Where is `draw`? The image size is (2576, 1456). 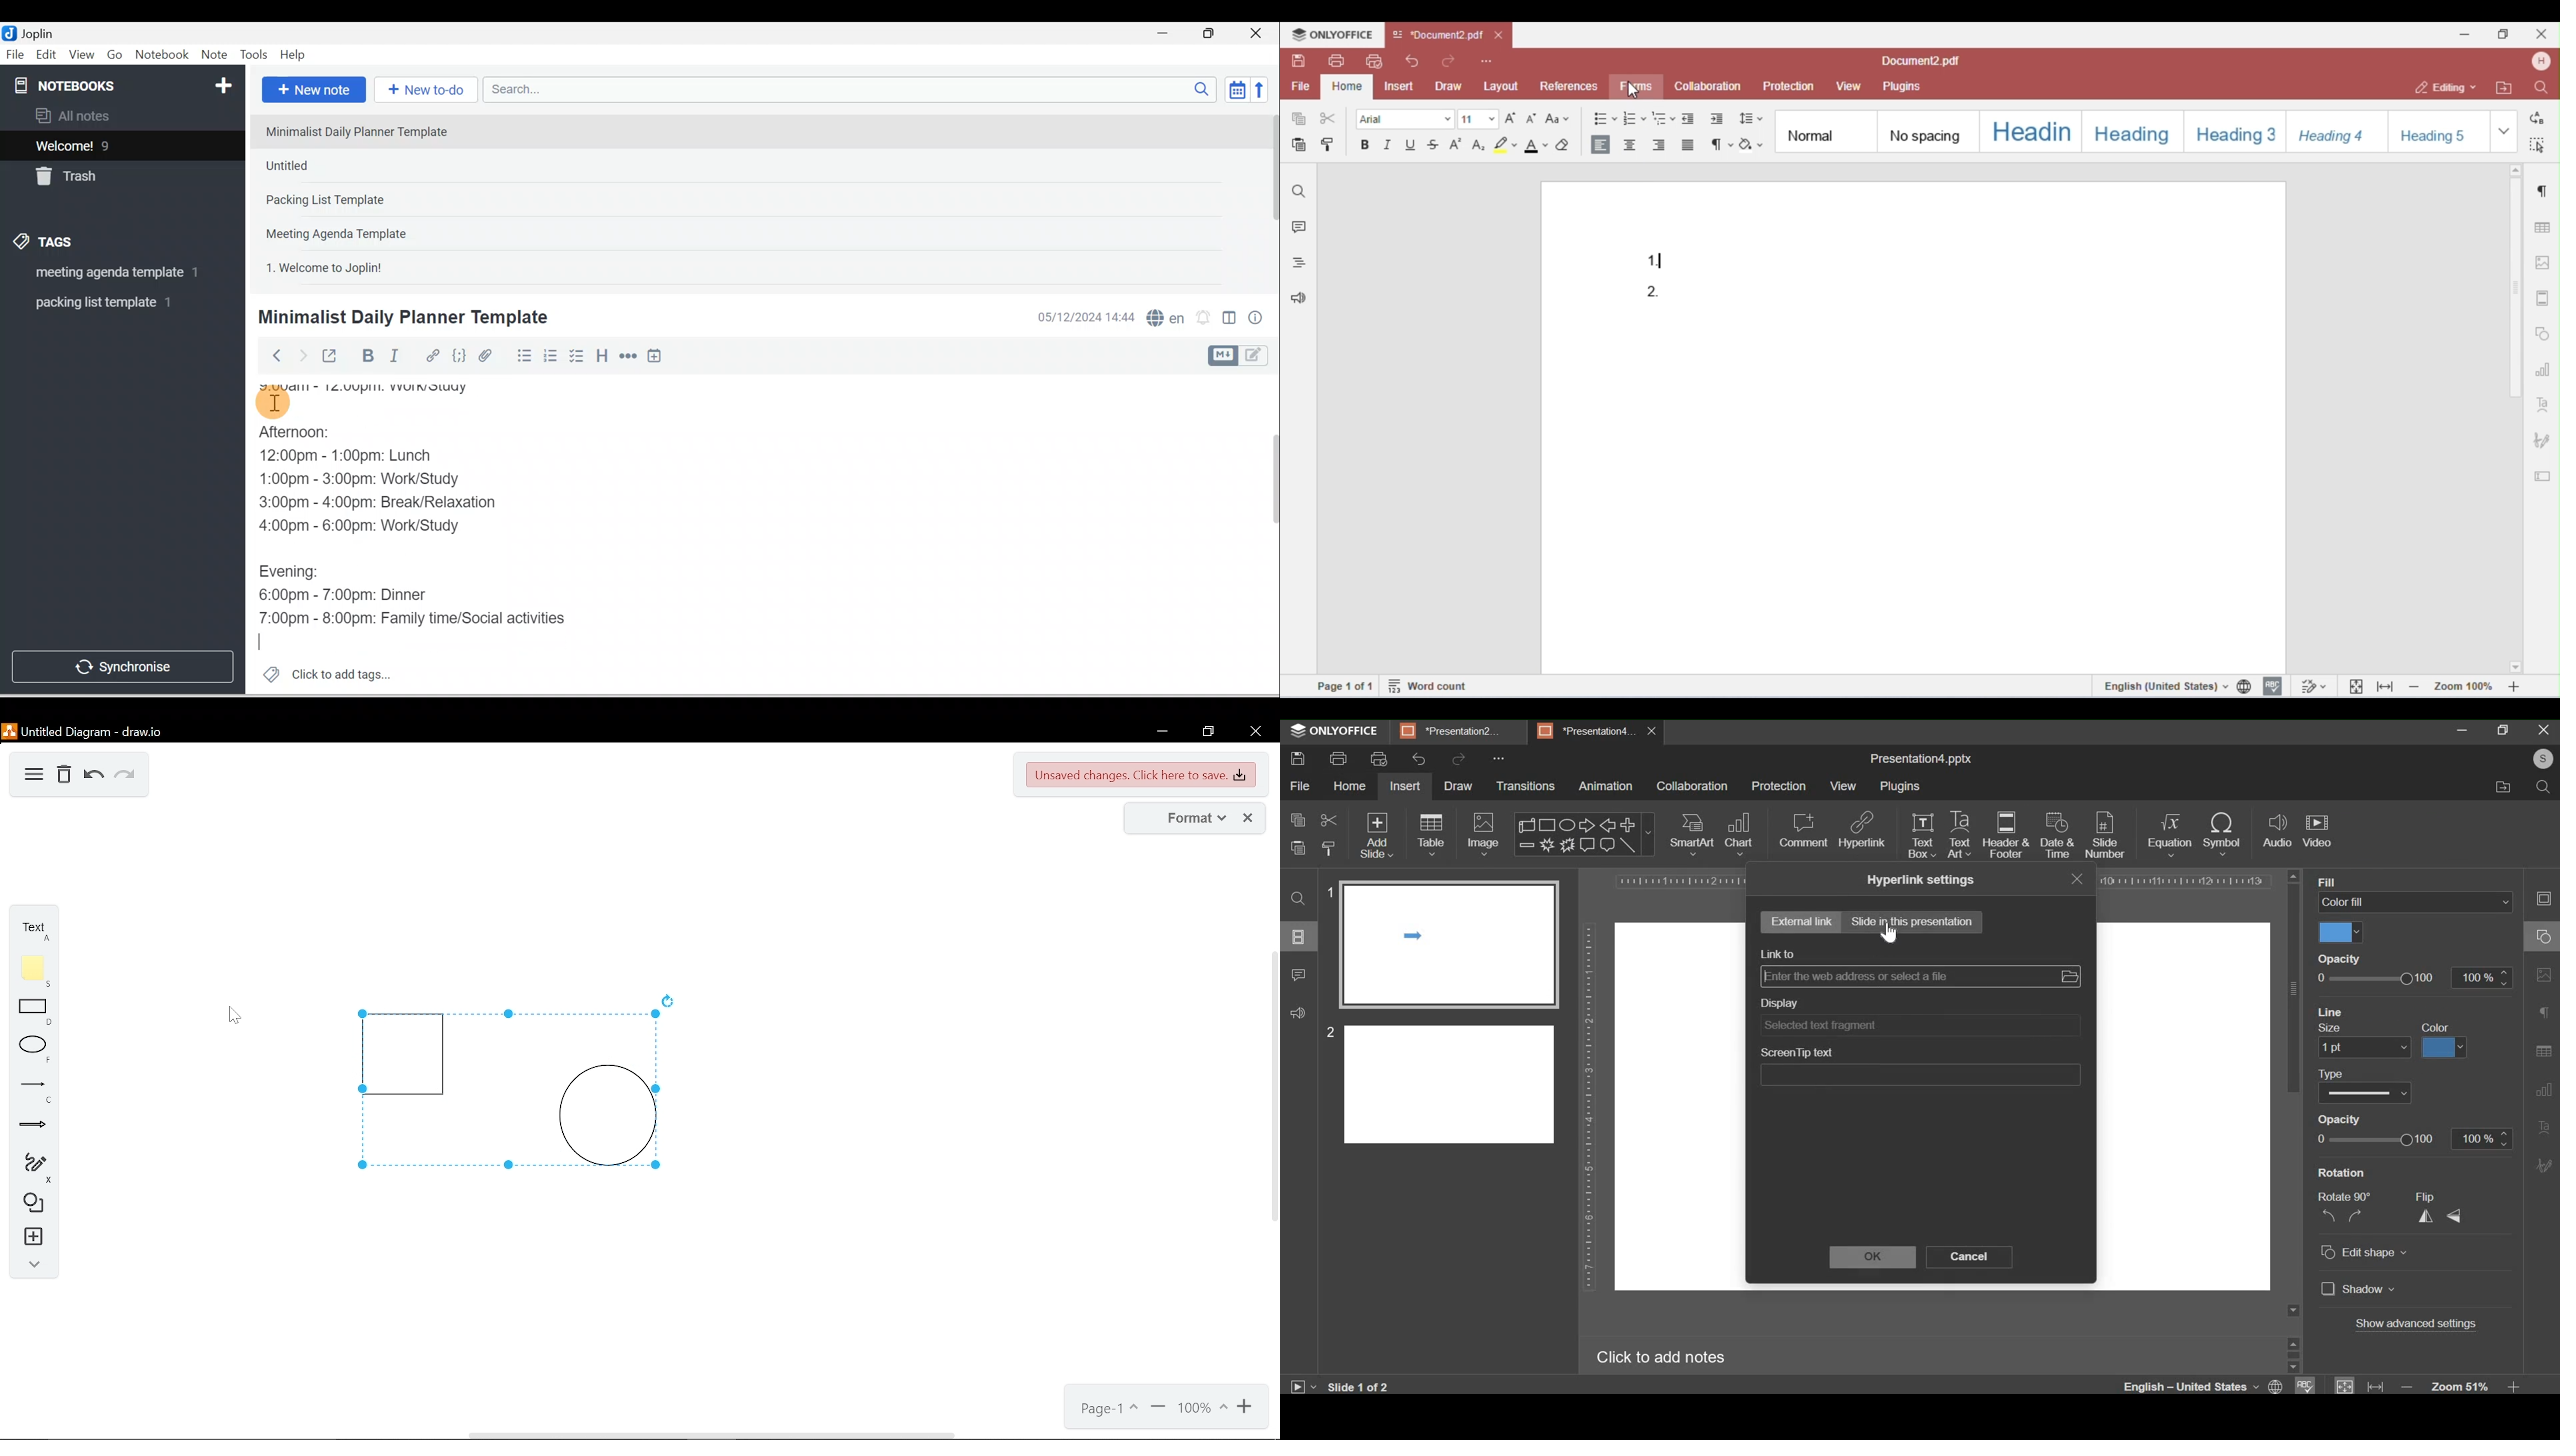
draw is located at coordinates (1457, 786).